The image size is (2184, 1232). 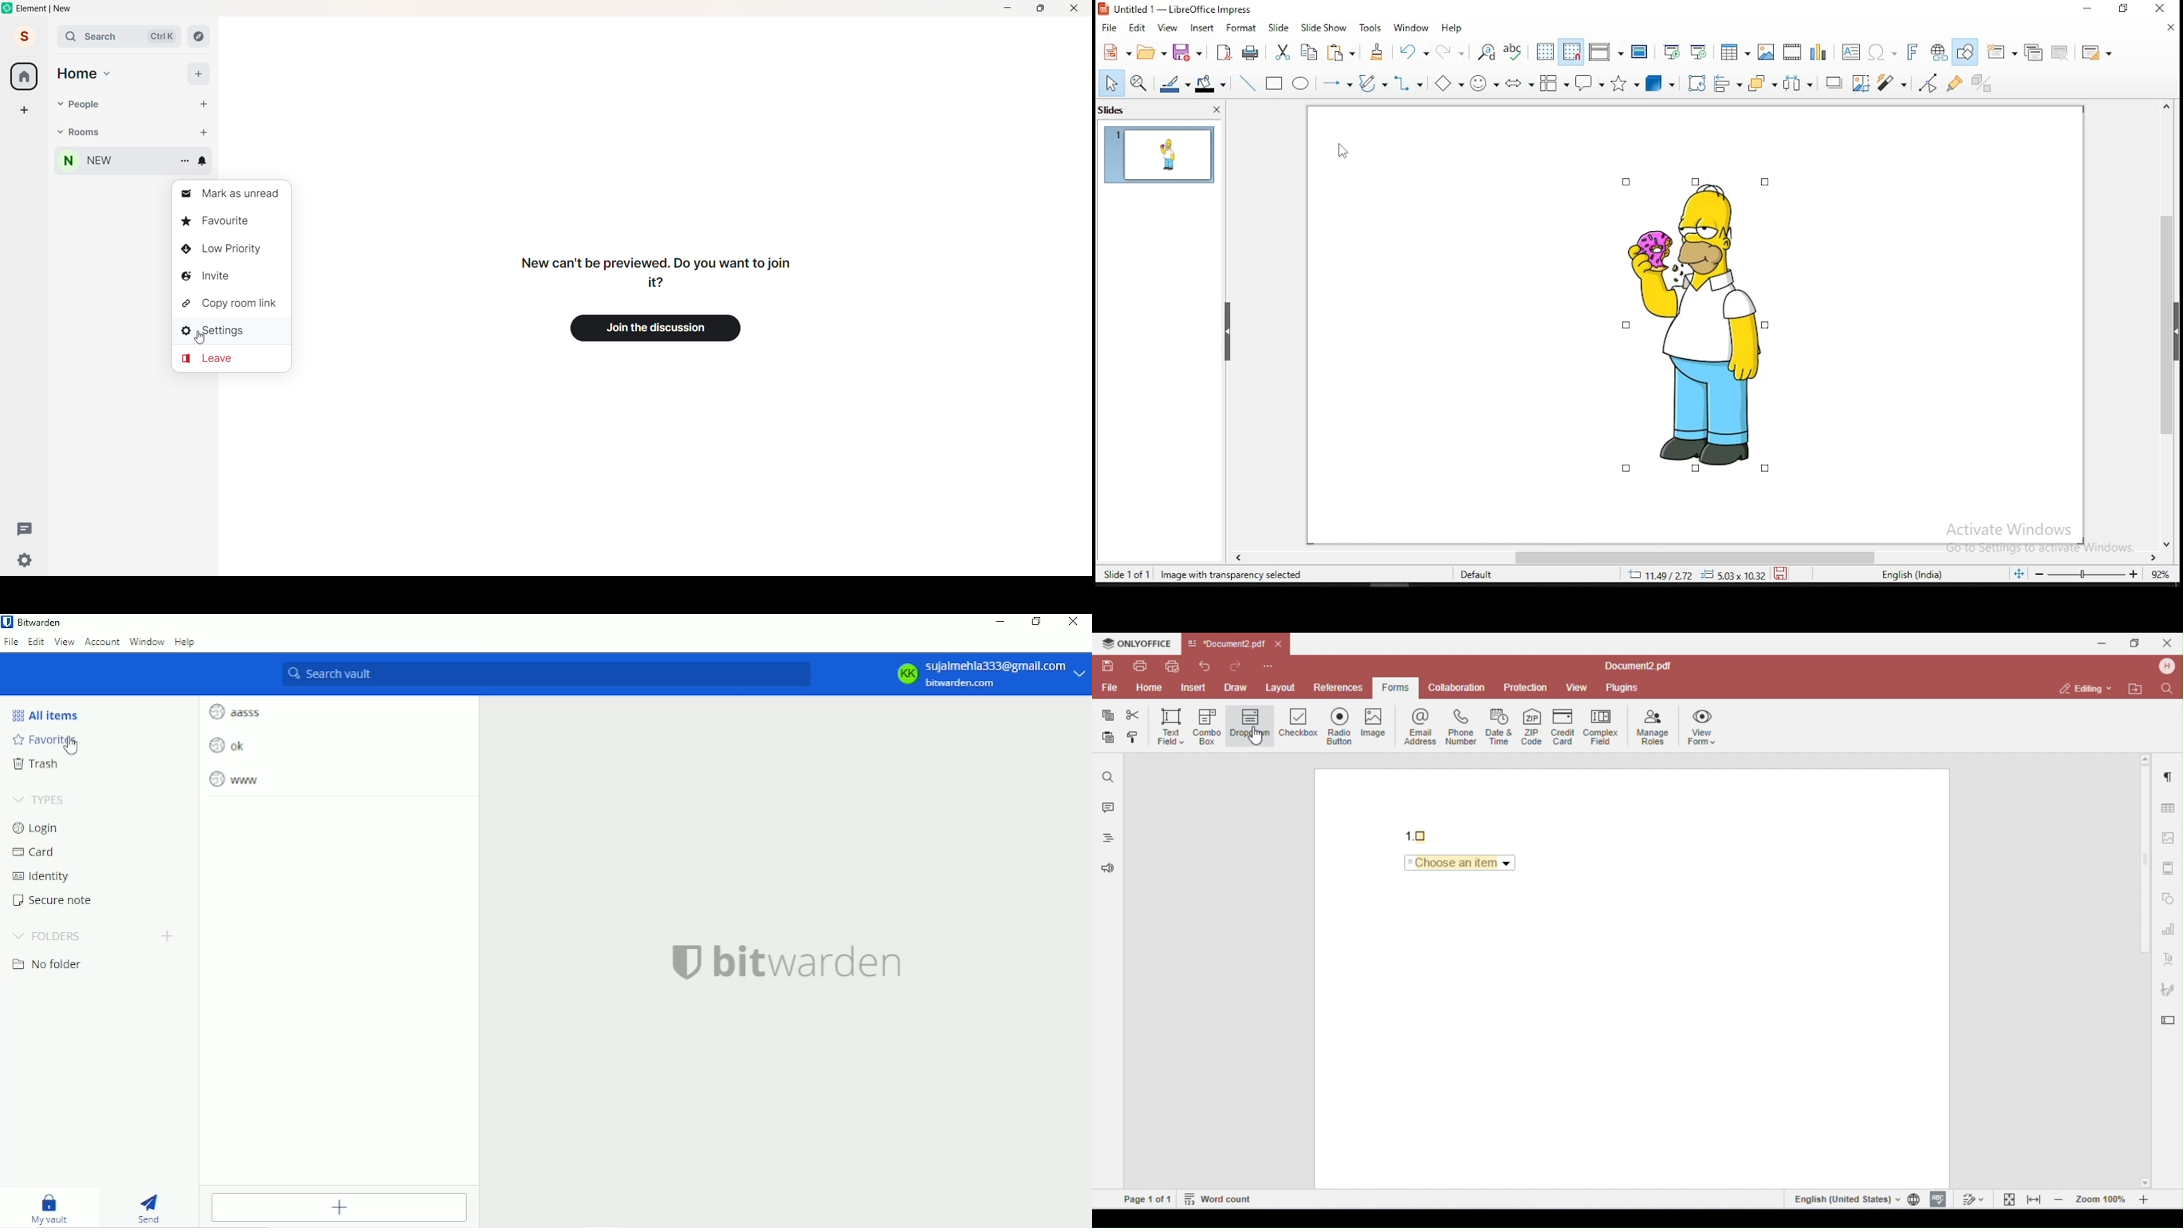 I want to click on Window, so click(x=146, y=642).